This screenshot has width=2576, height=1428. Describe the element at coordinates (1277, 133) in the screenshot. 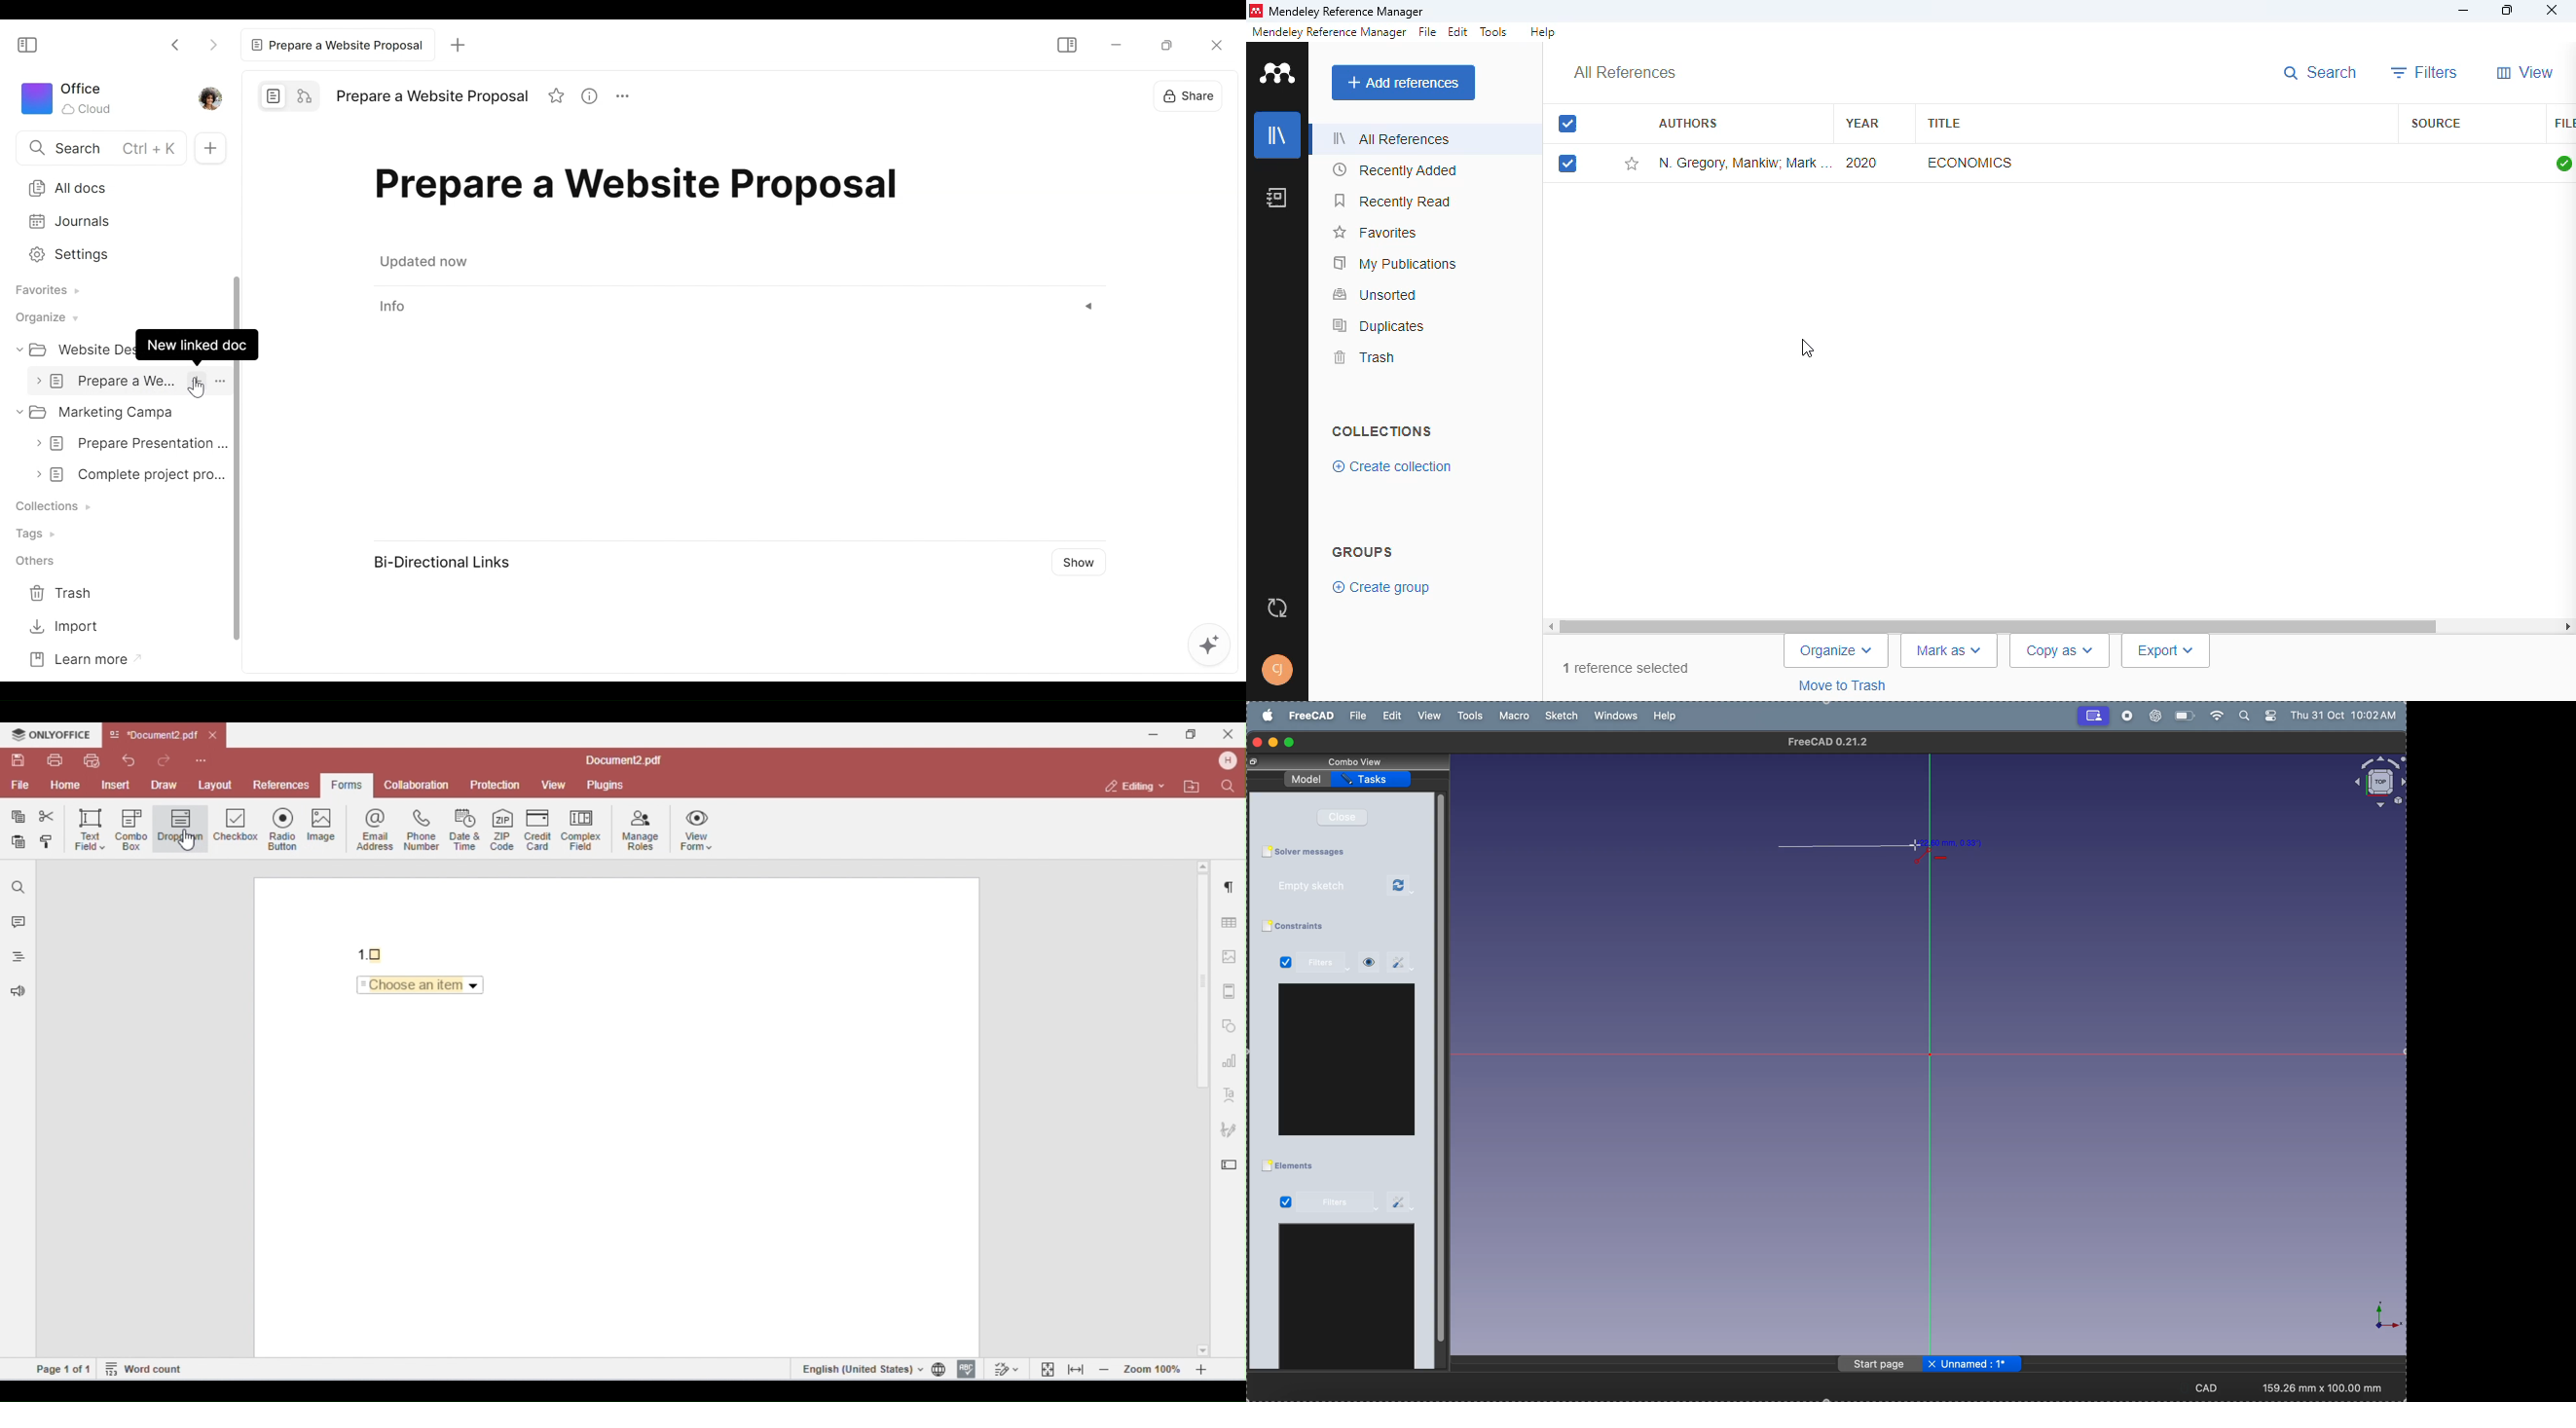

I see `library` at that location.